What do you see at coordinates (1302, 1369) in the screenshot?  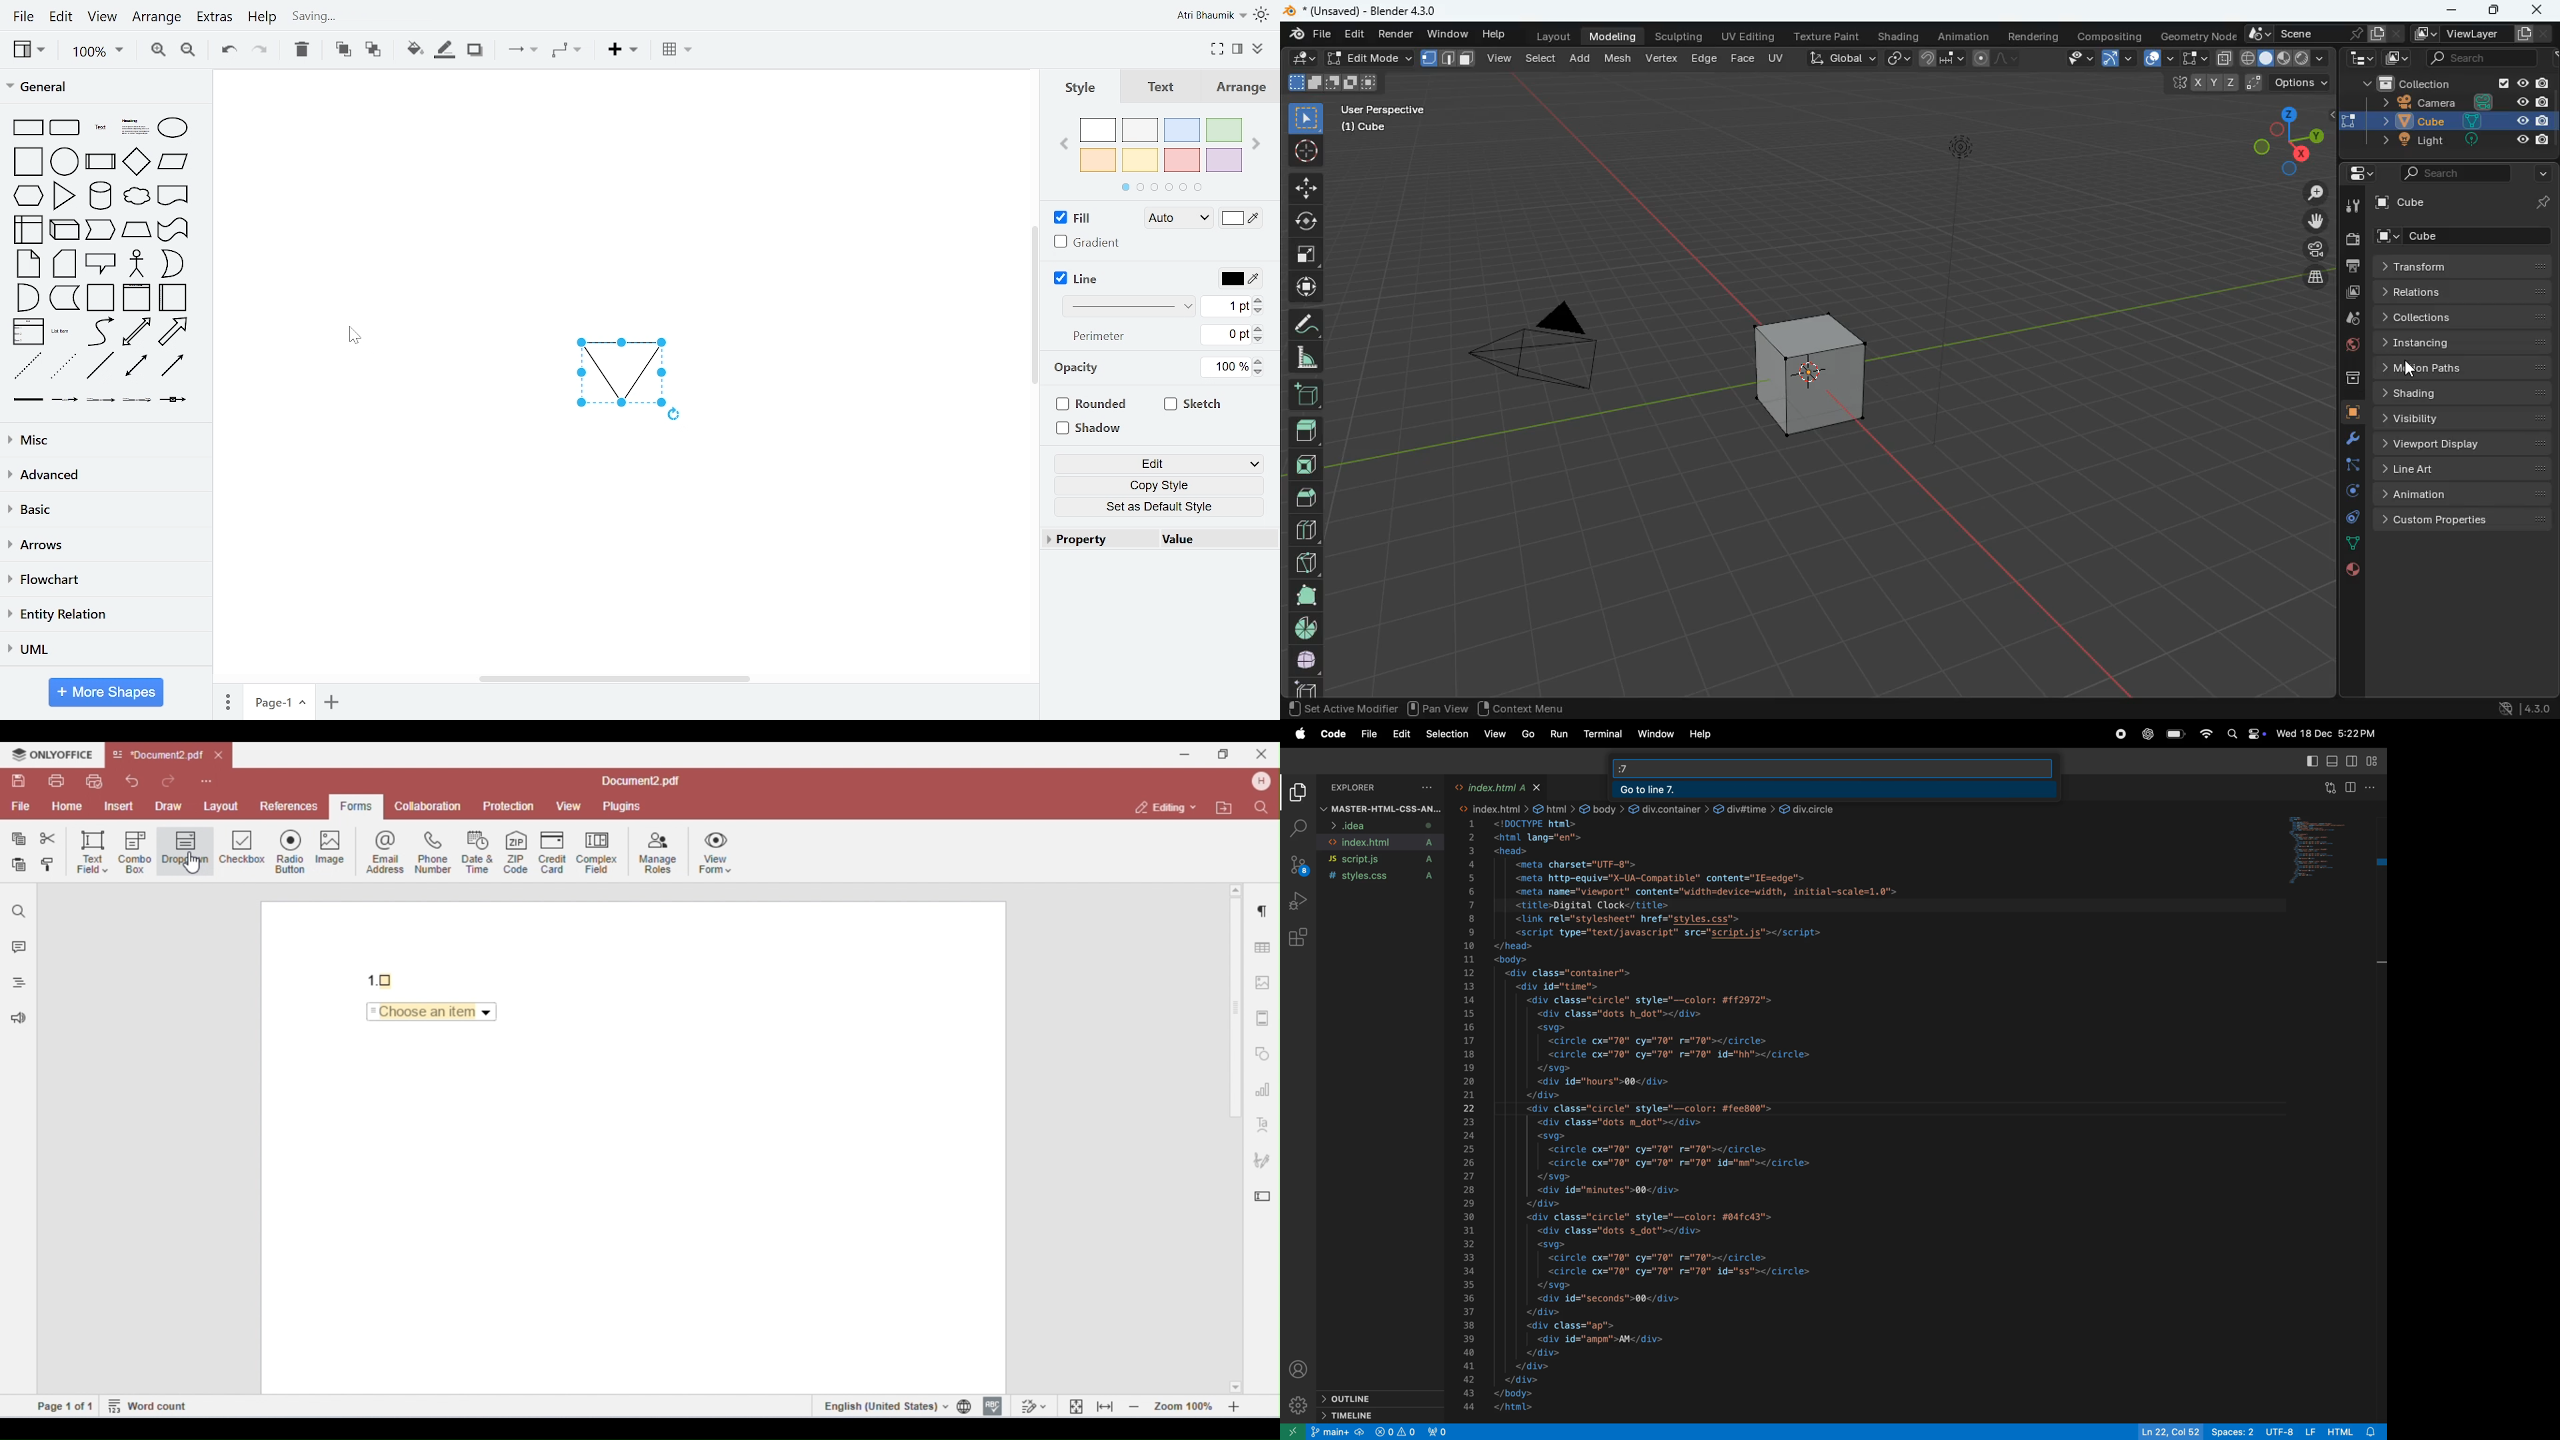 I see `profile` at bounding box center [1302, 1369].